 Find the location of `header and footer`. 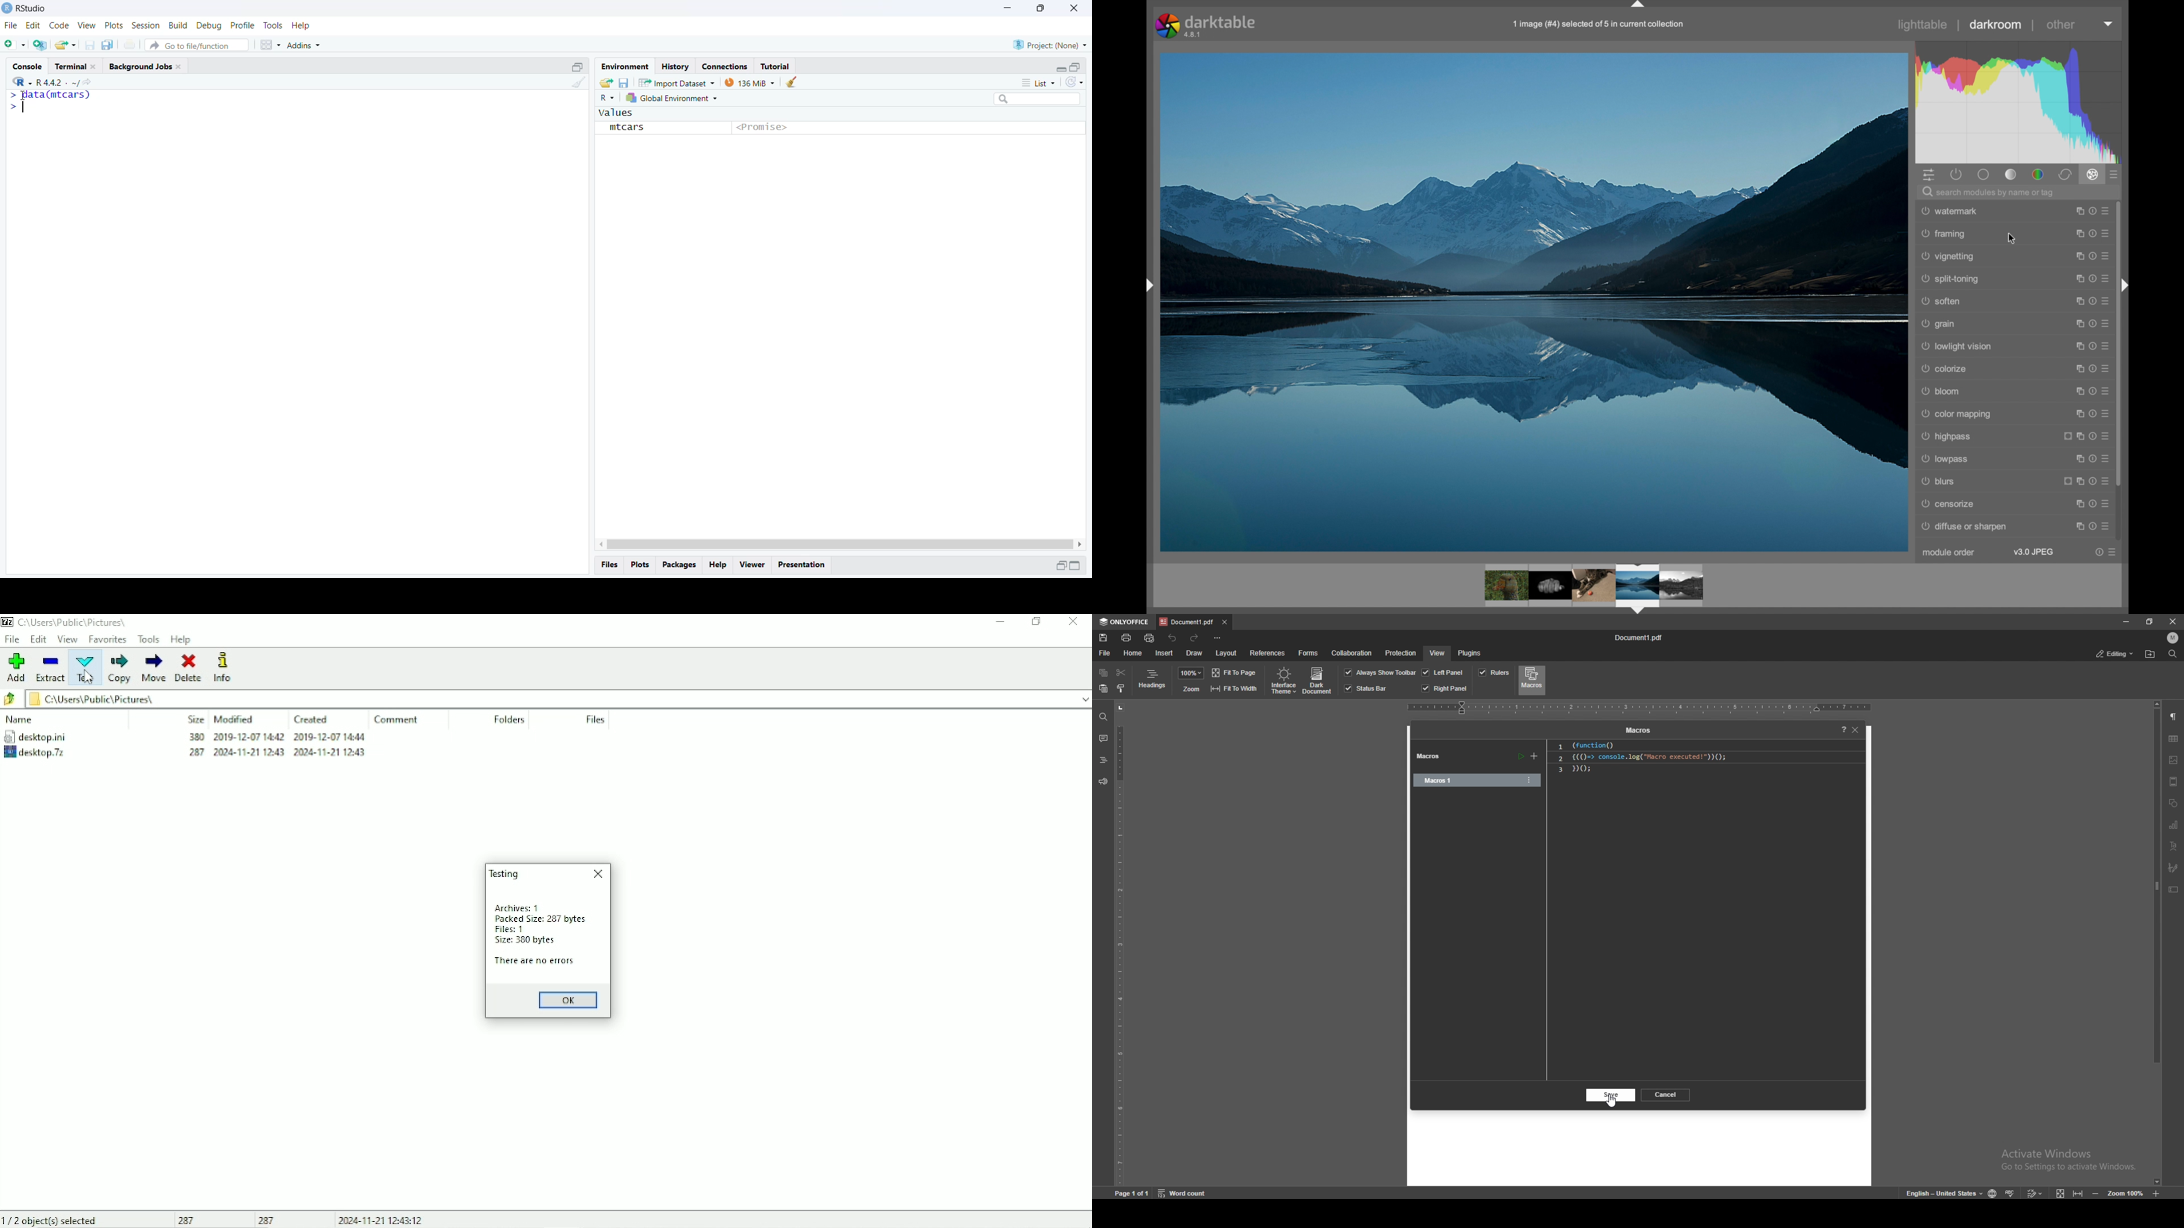

header and footer is located at coordinates (2173, 781).